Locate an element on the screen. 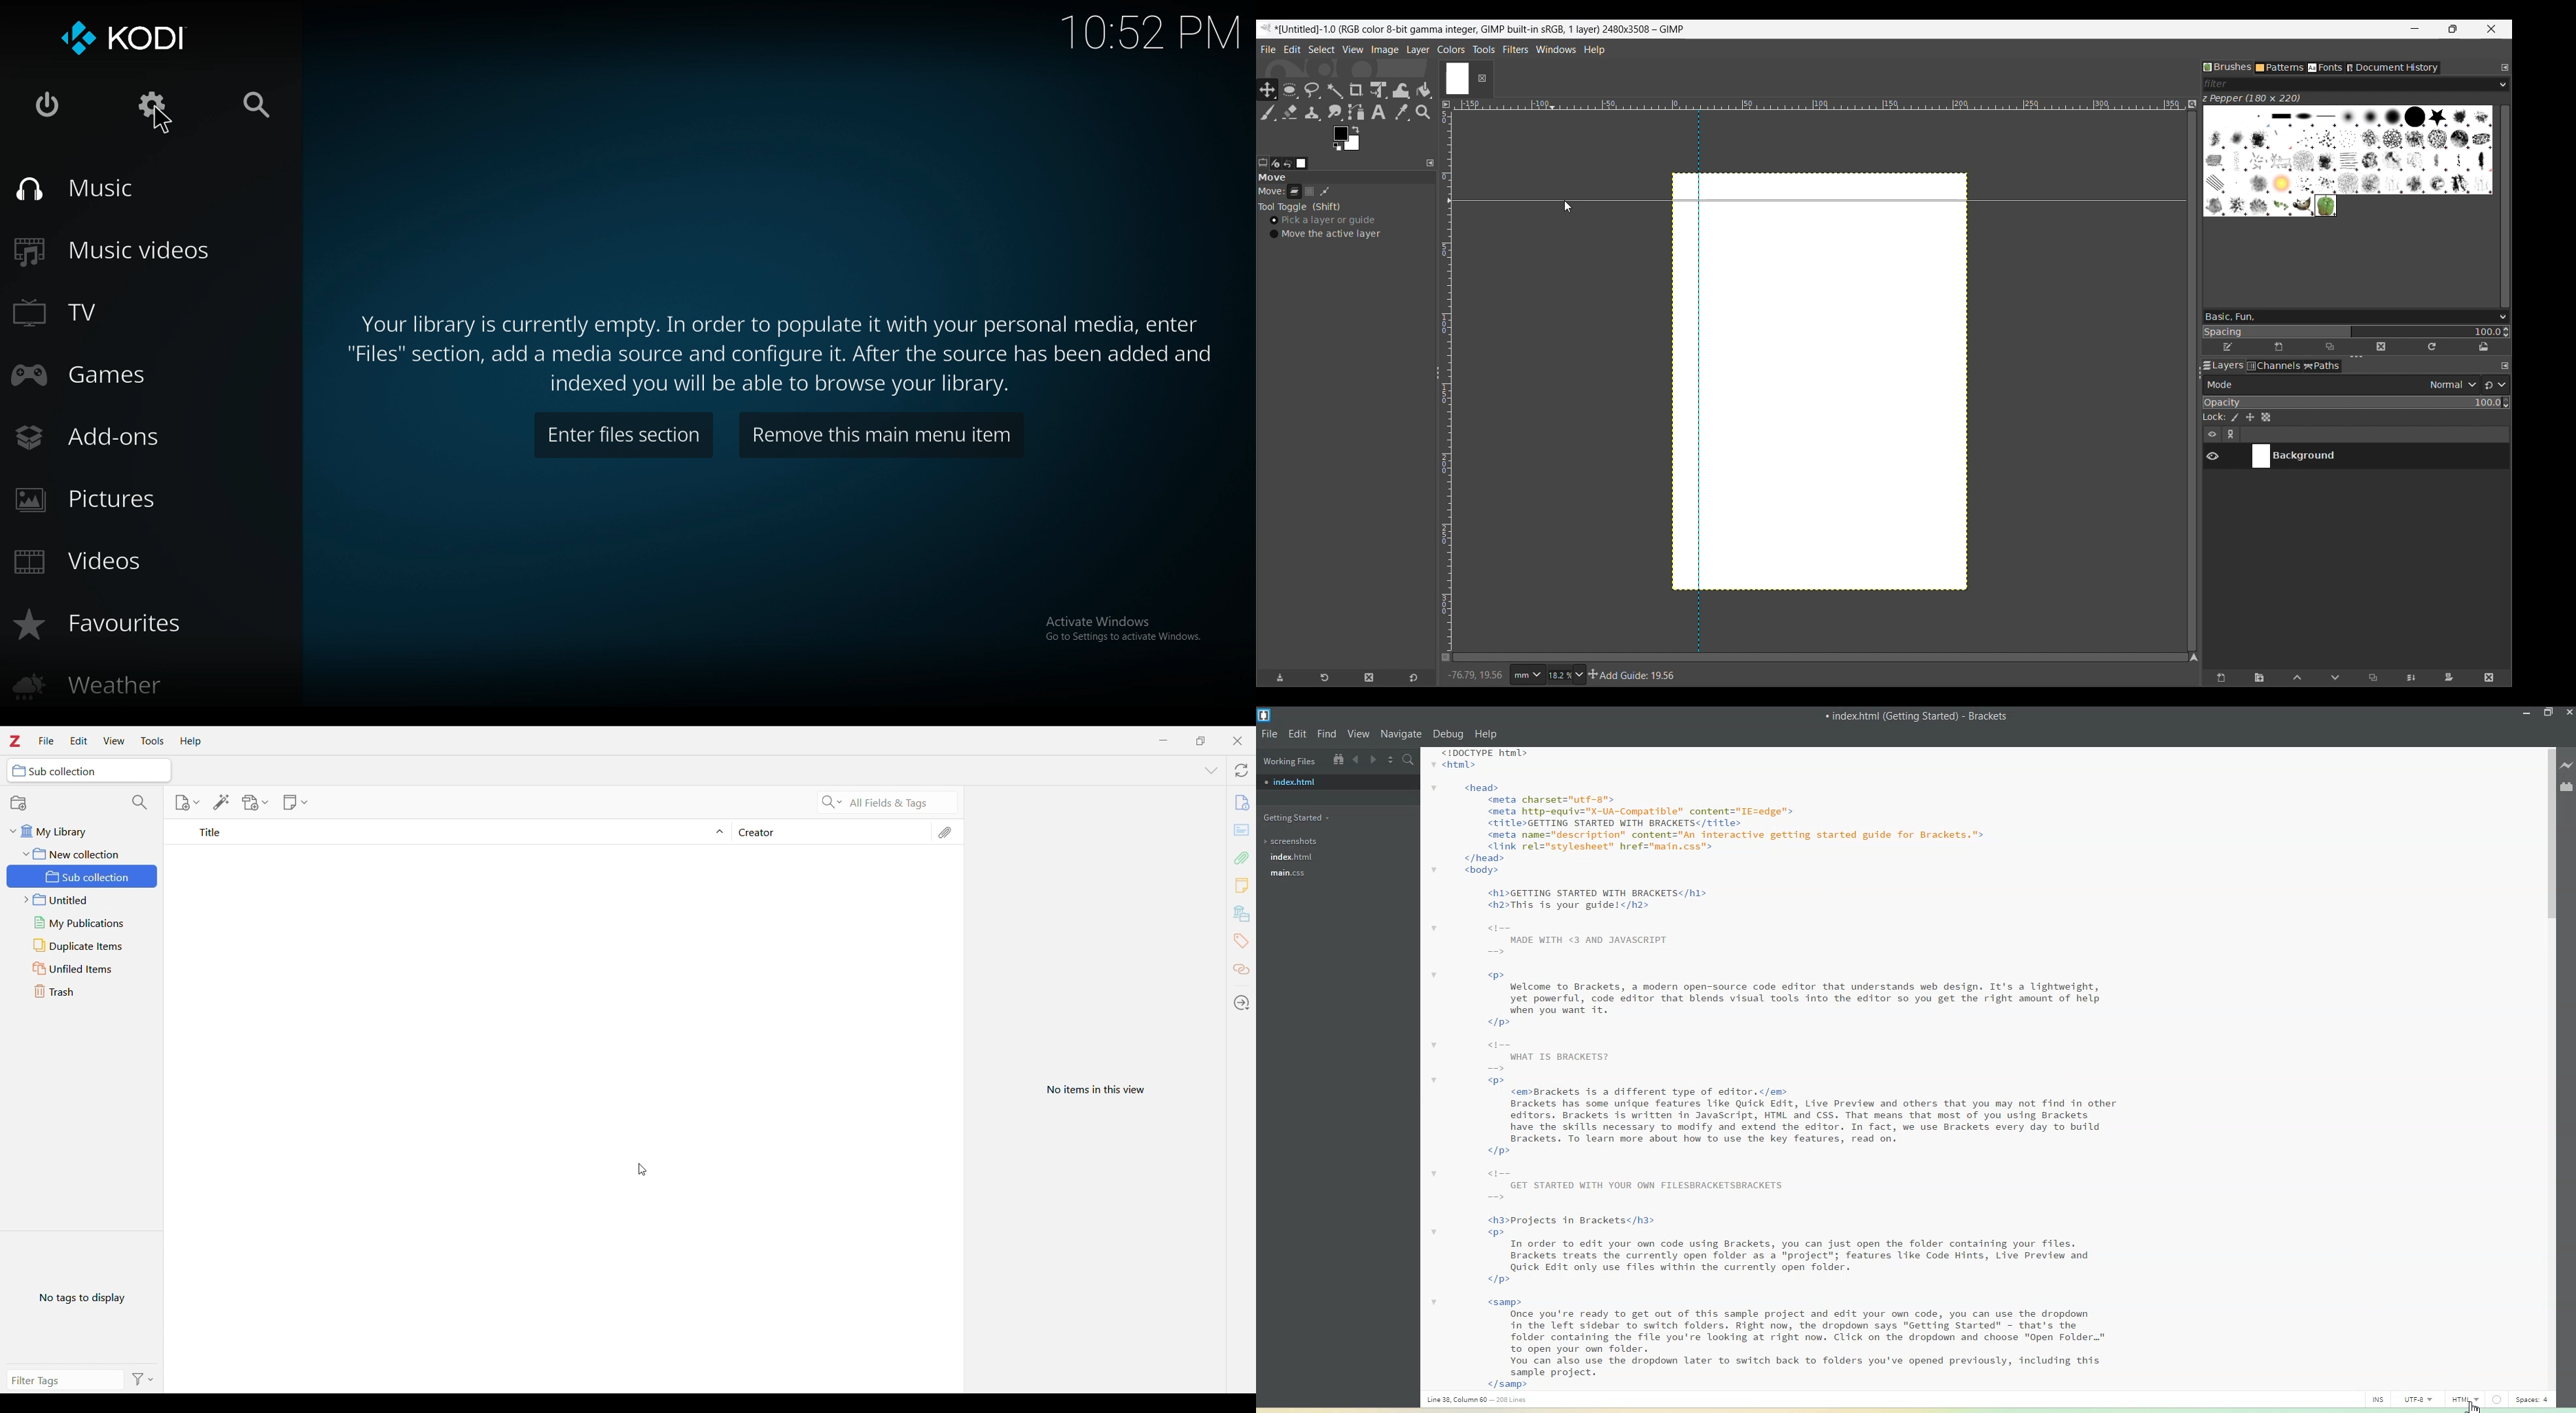 The width and height of the screenshot is (2576, 1428). Save tool preset is located at coordinates (1280, 678).